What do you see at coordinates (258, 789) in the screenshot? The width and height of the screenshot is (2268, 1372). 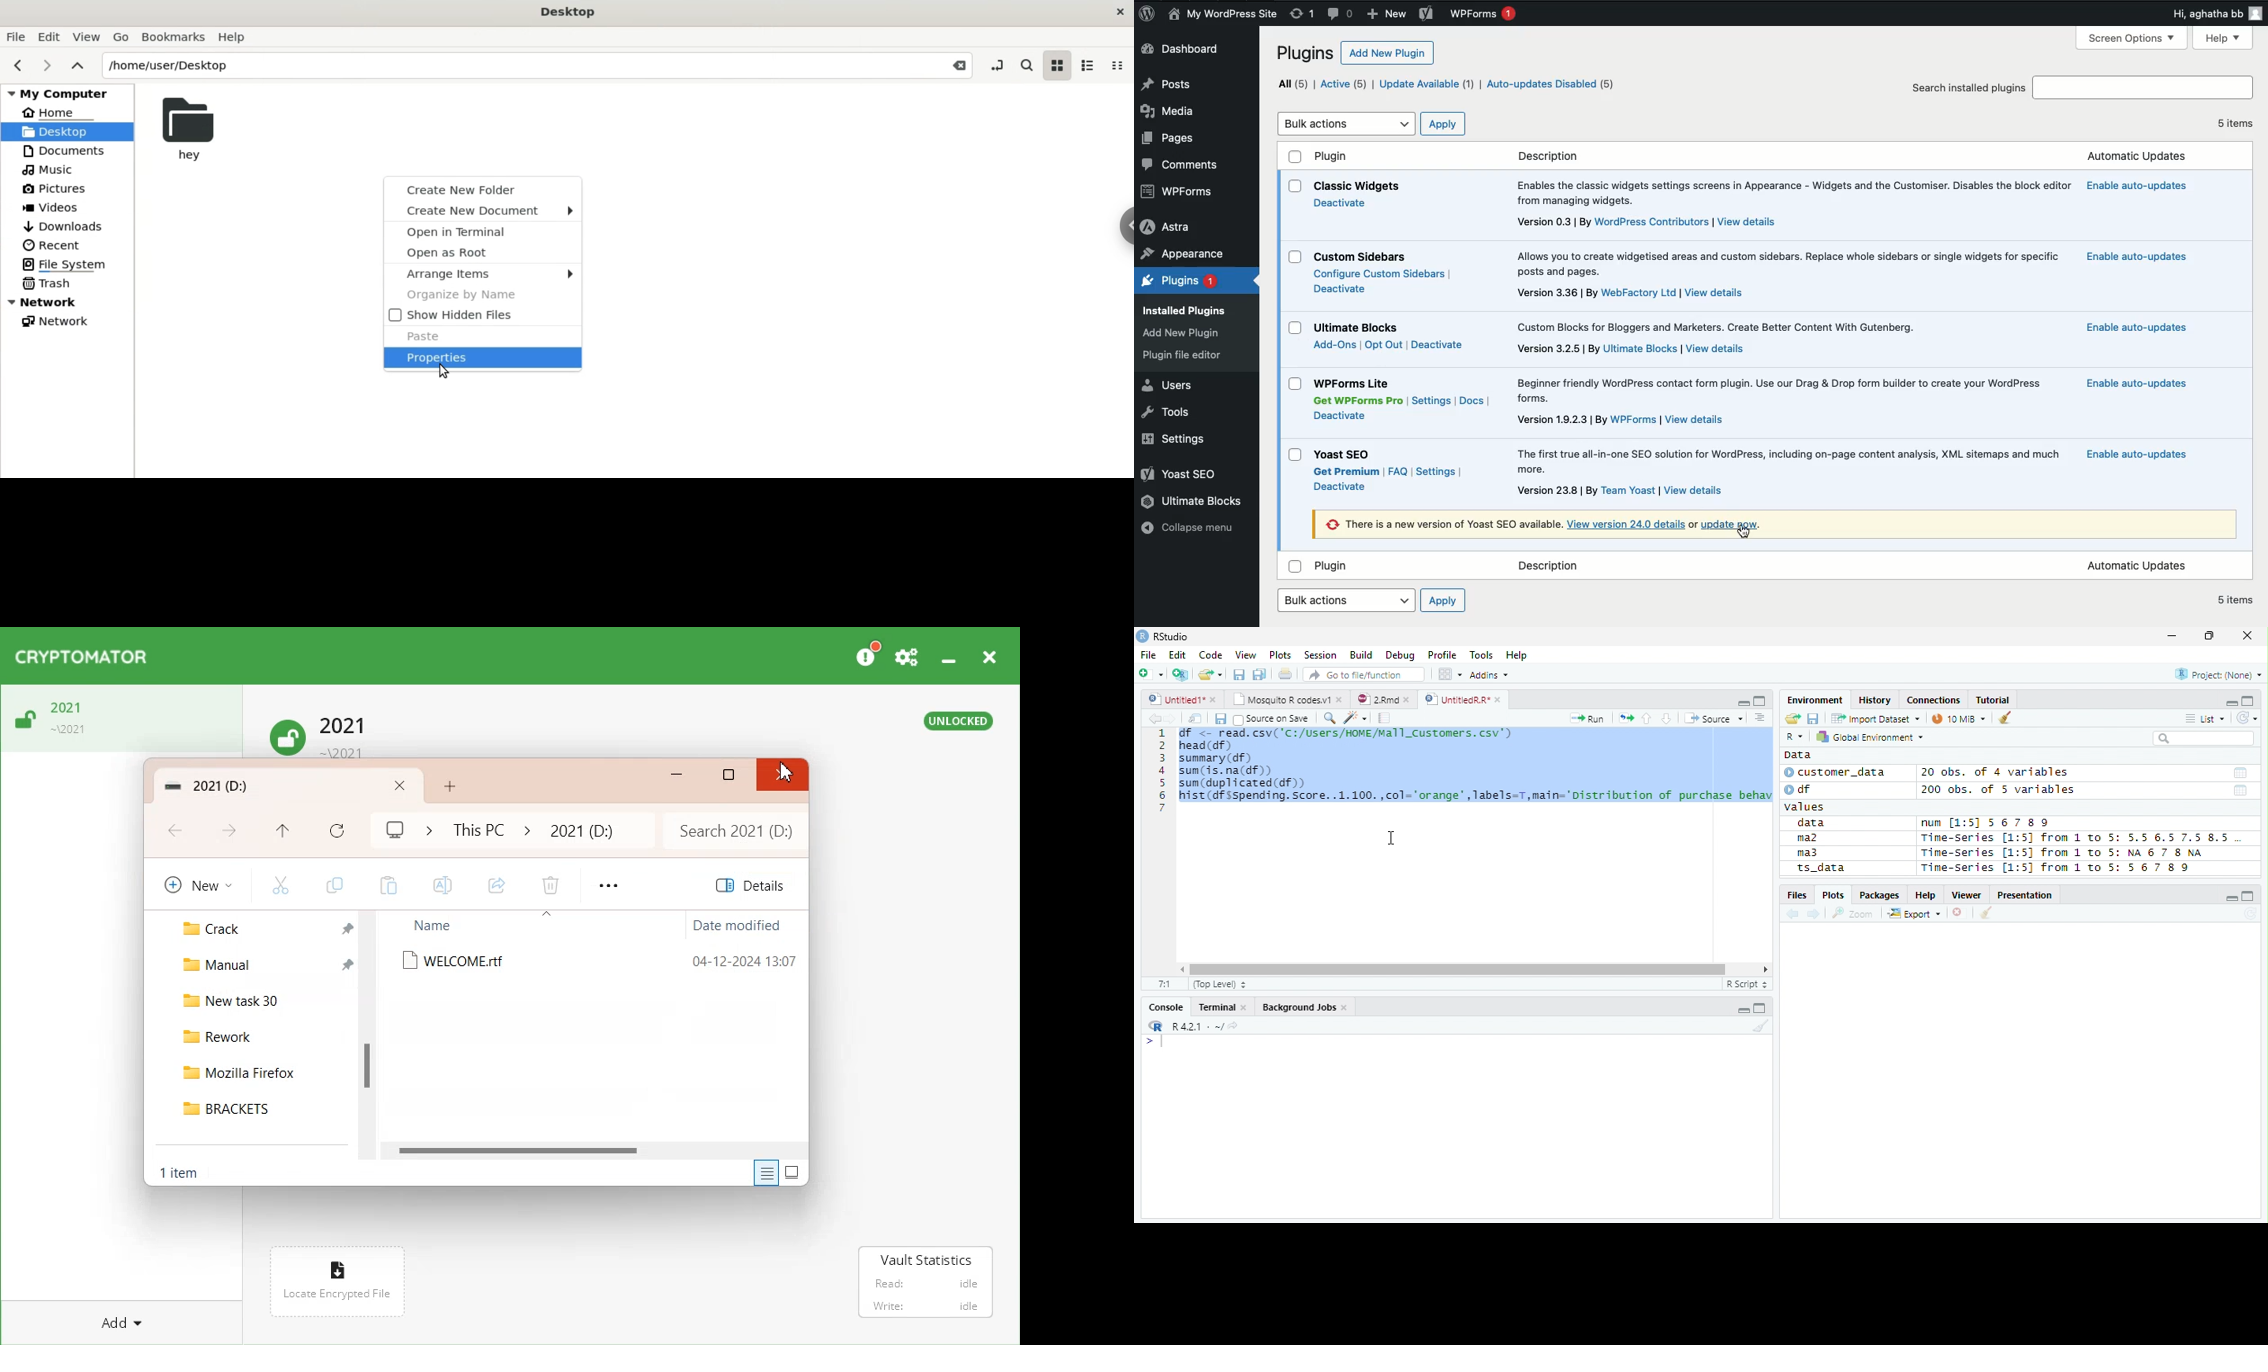 I see `Folder` at bounding box center [258, 789].